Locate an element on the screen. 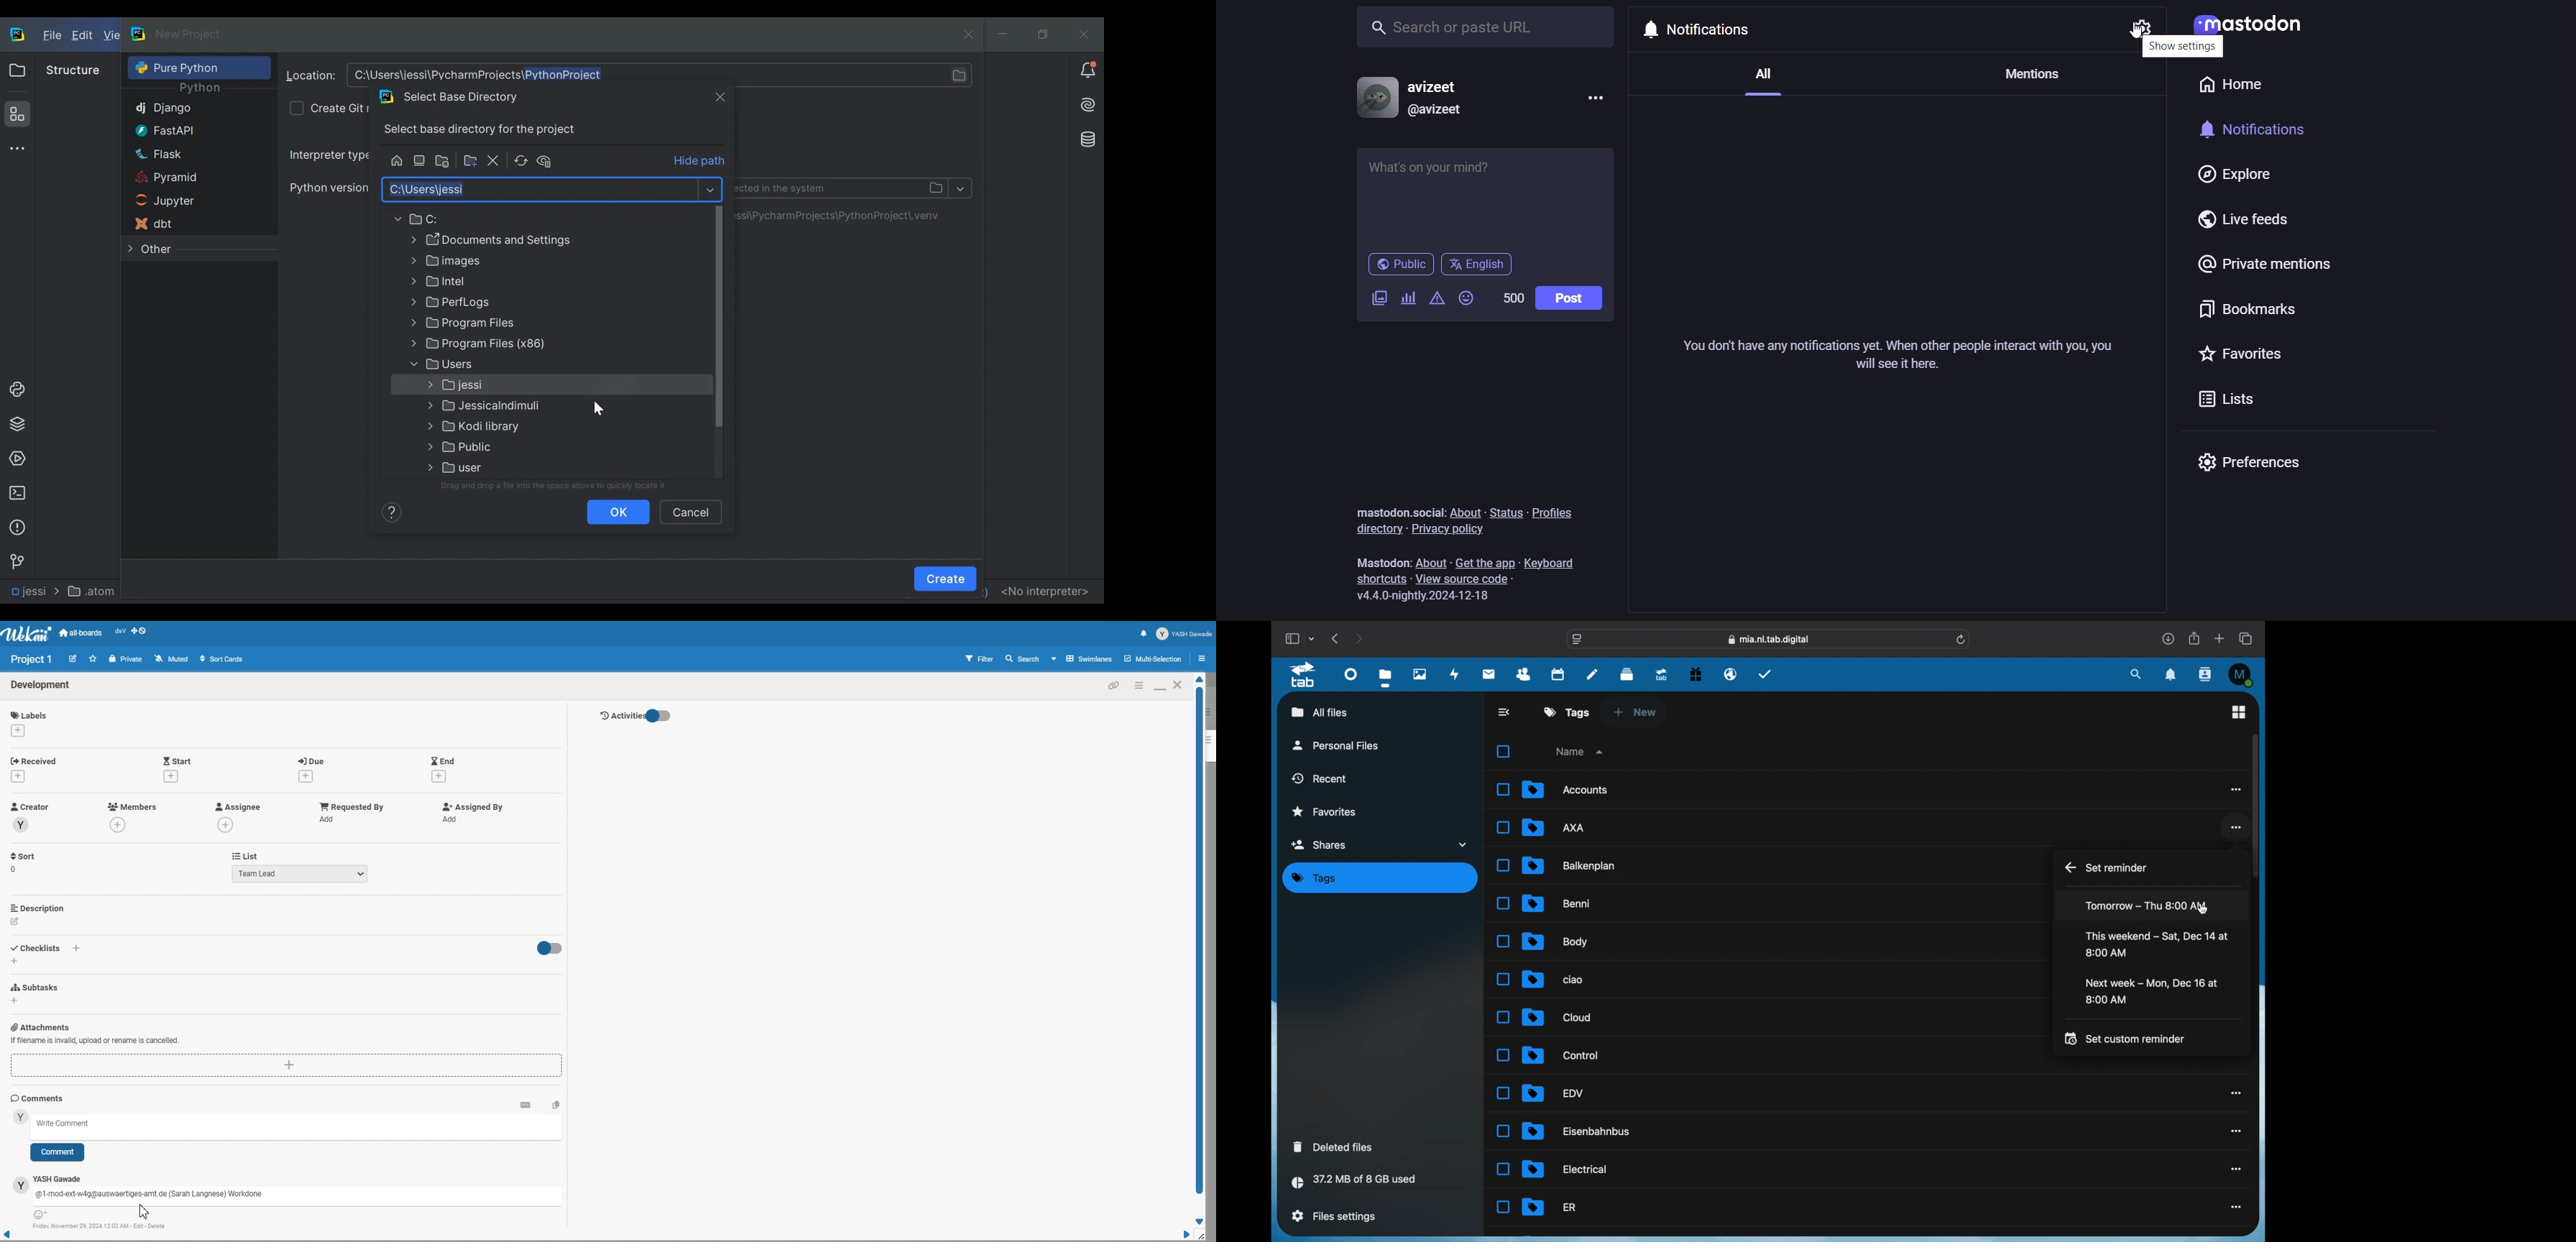 This screenshot has width=2576, height=1260. more options is located at coordinates (2234, 828).